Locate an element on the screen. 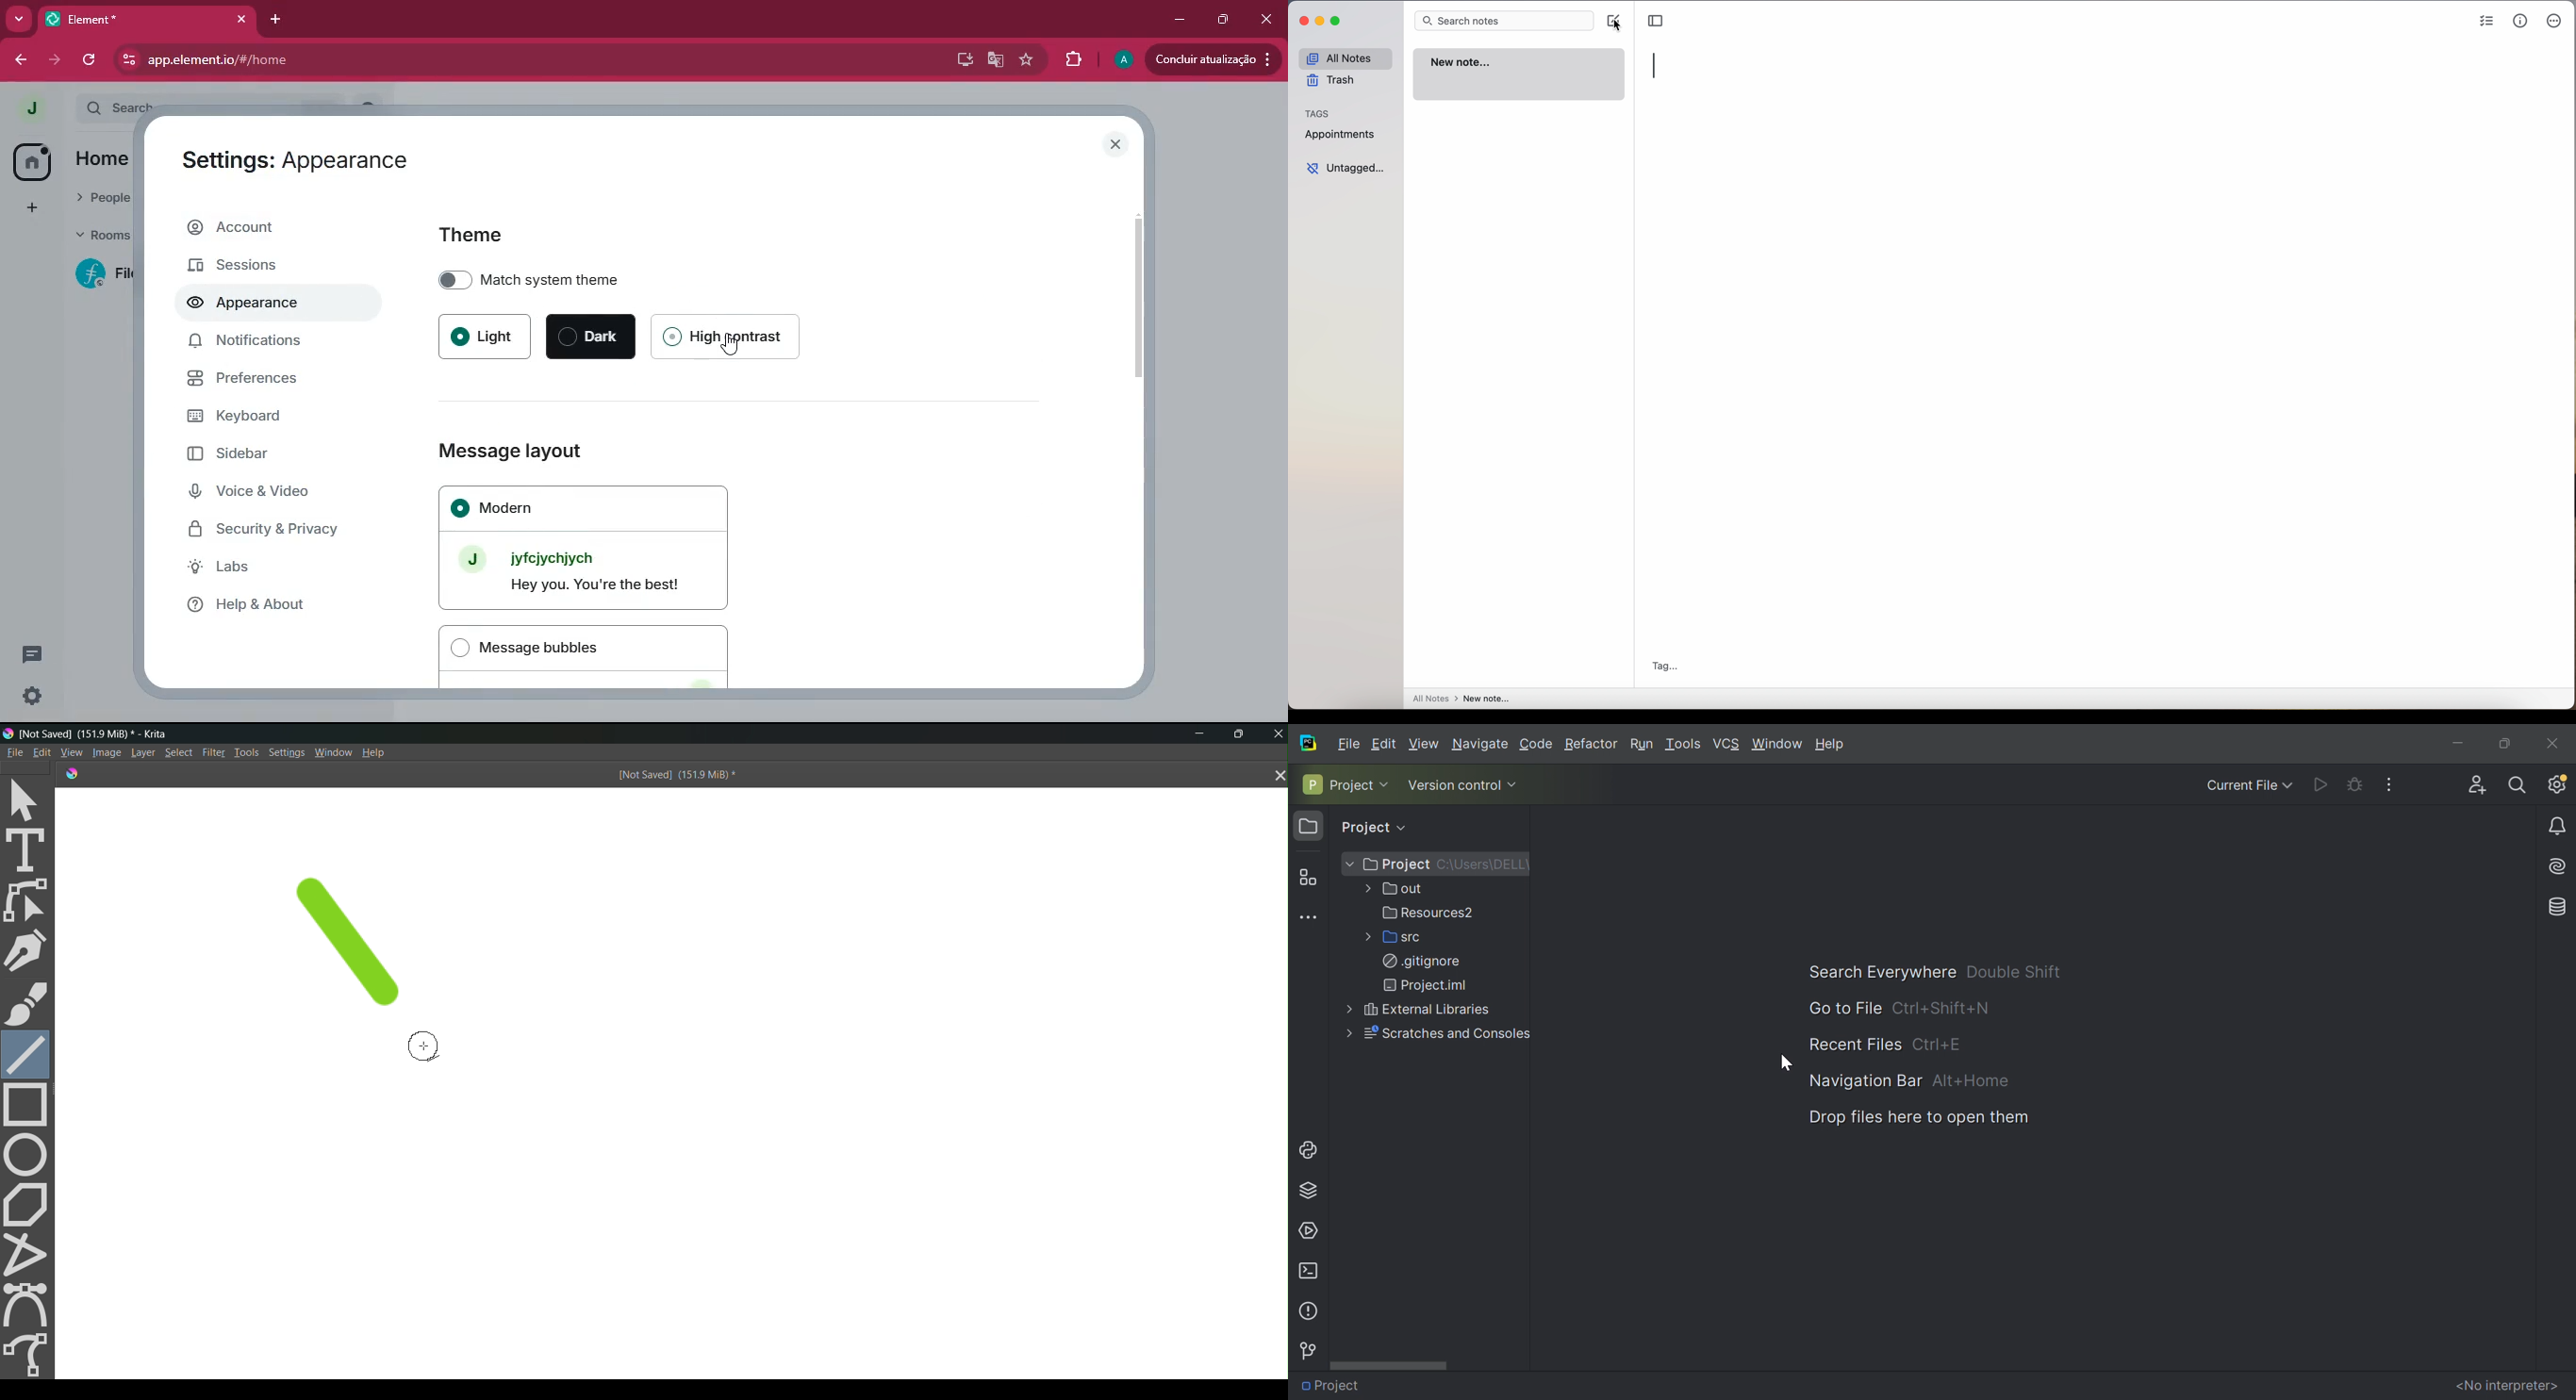 The height and width of the screenshot is (1400, 2576). check list is located at coordinates (2487, 21).